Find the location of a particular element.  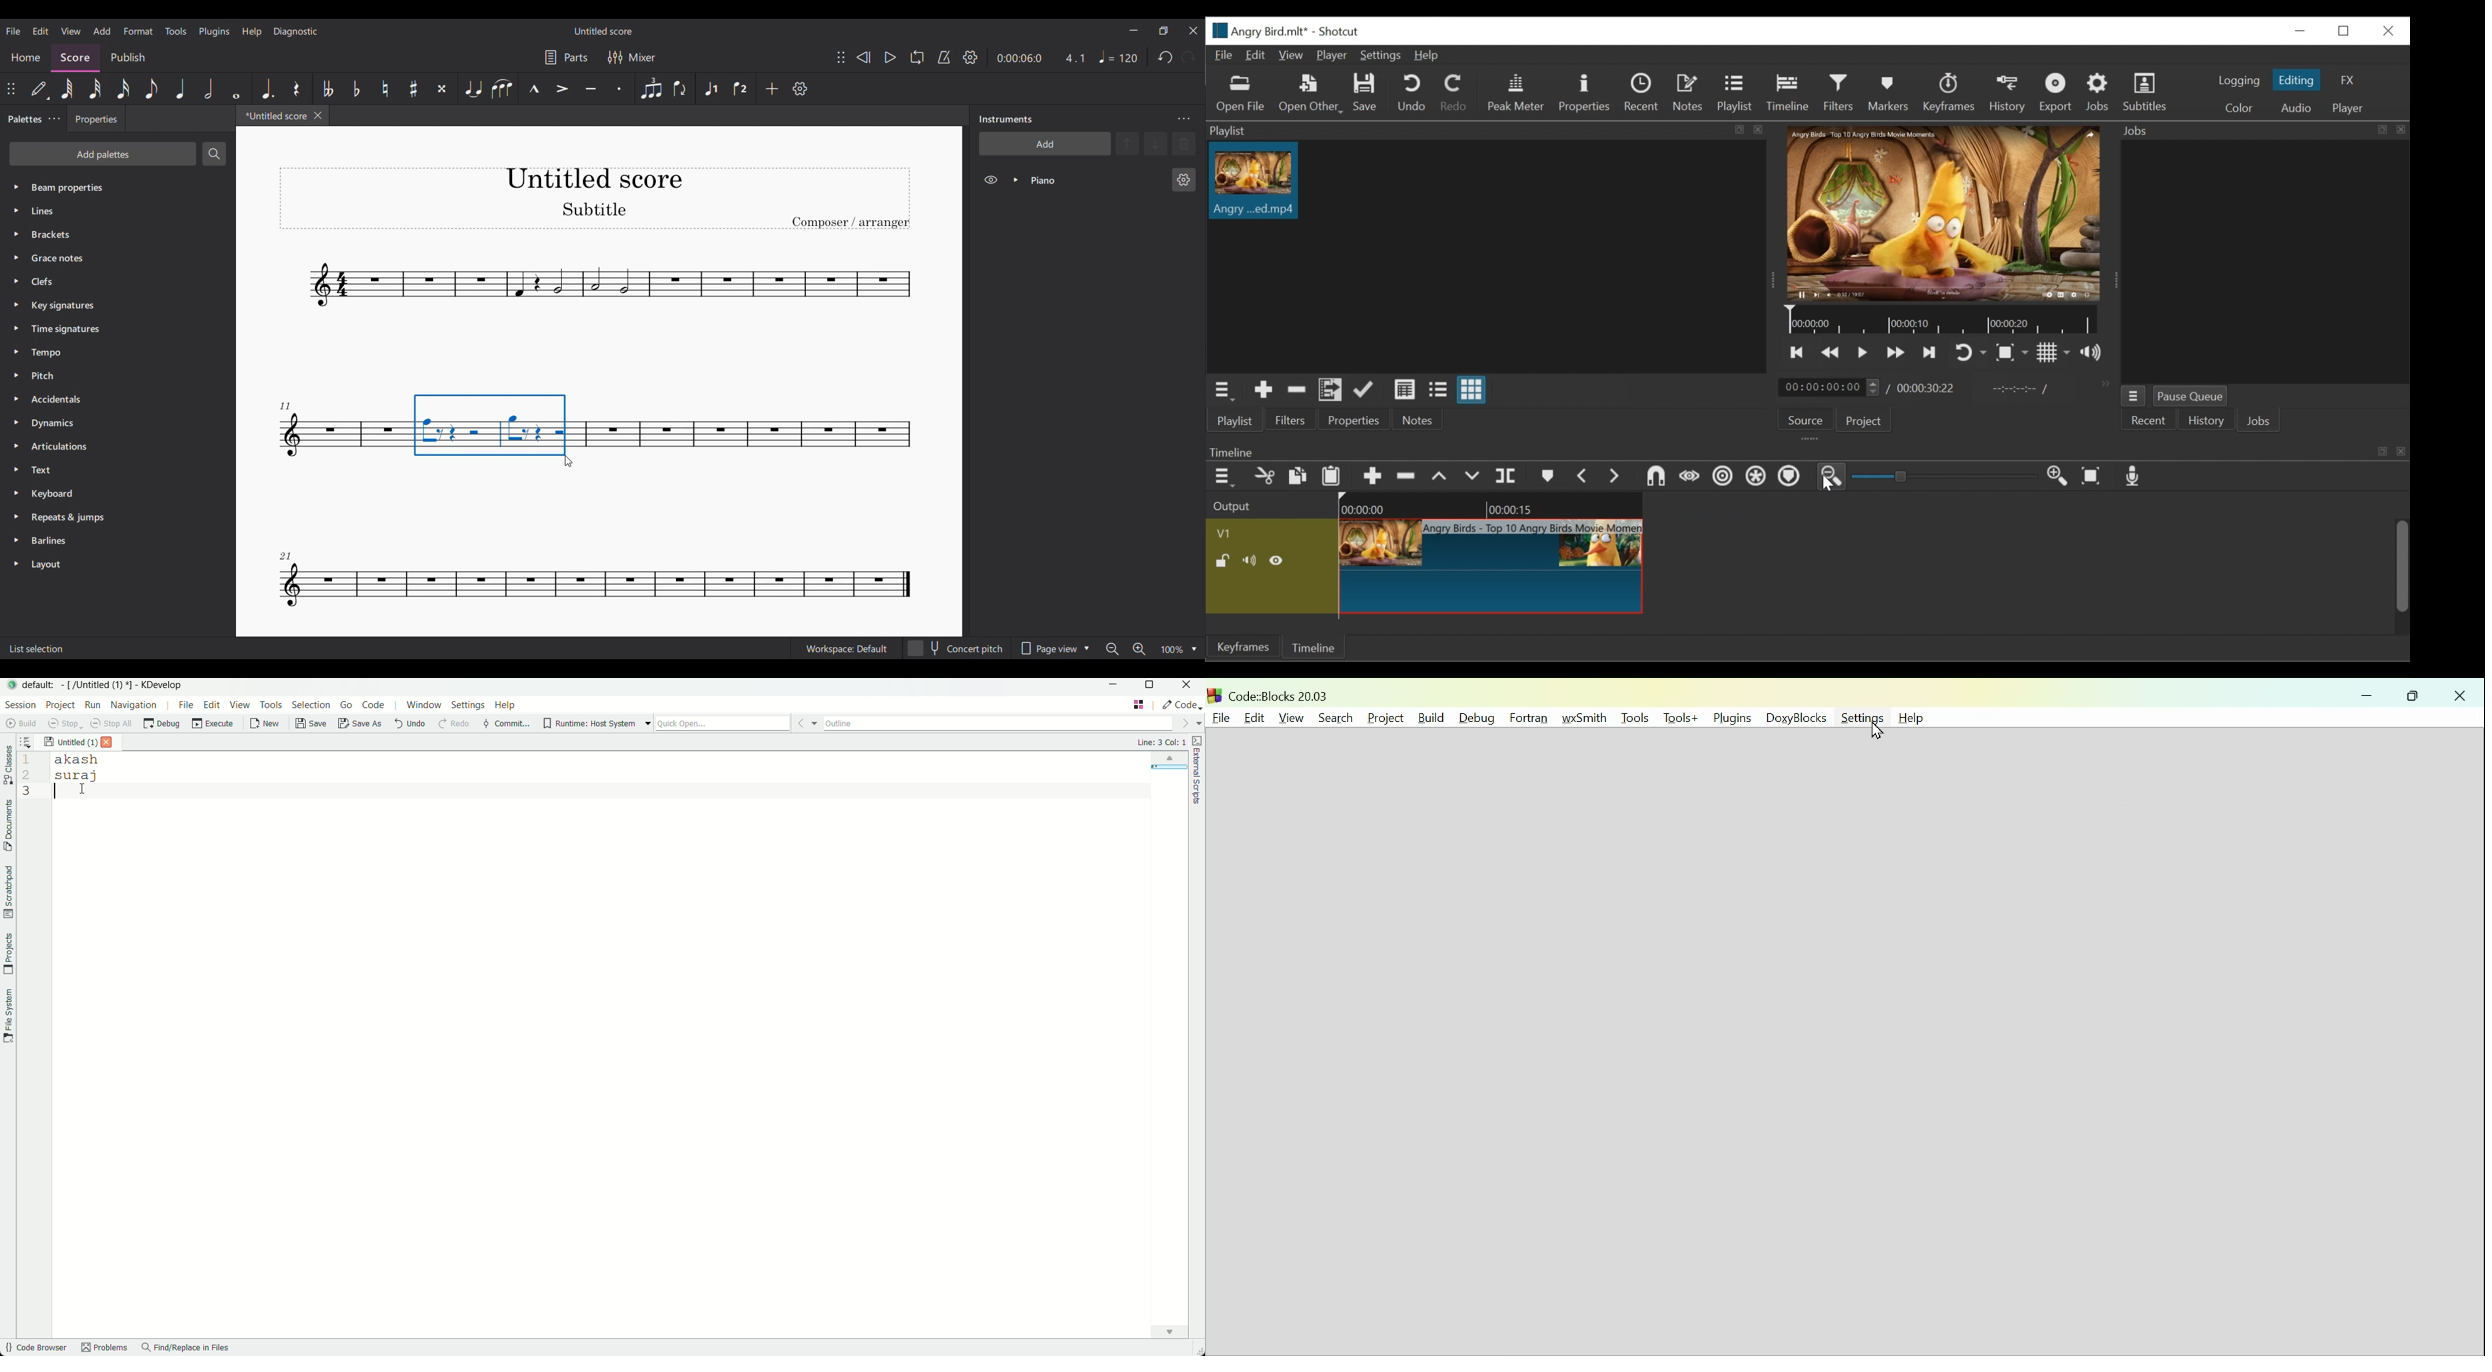

Rest is located at coordinates (296, 89).